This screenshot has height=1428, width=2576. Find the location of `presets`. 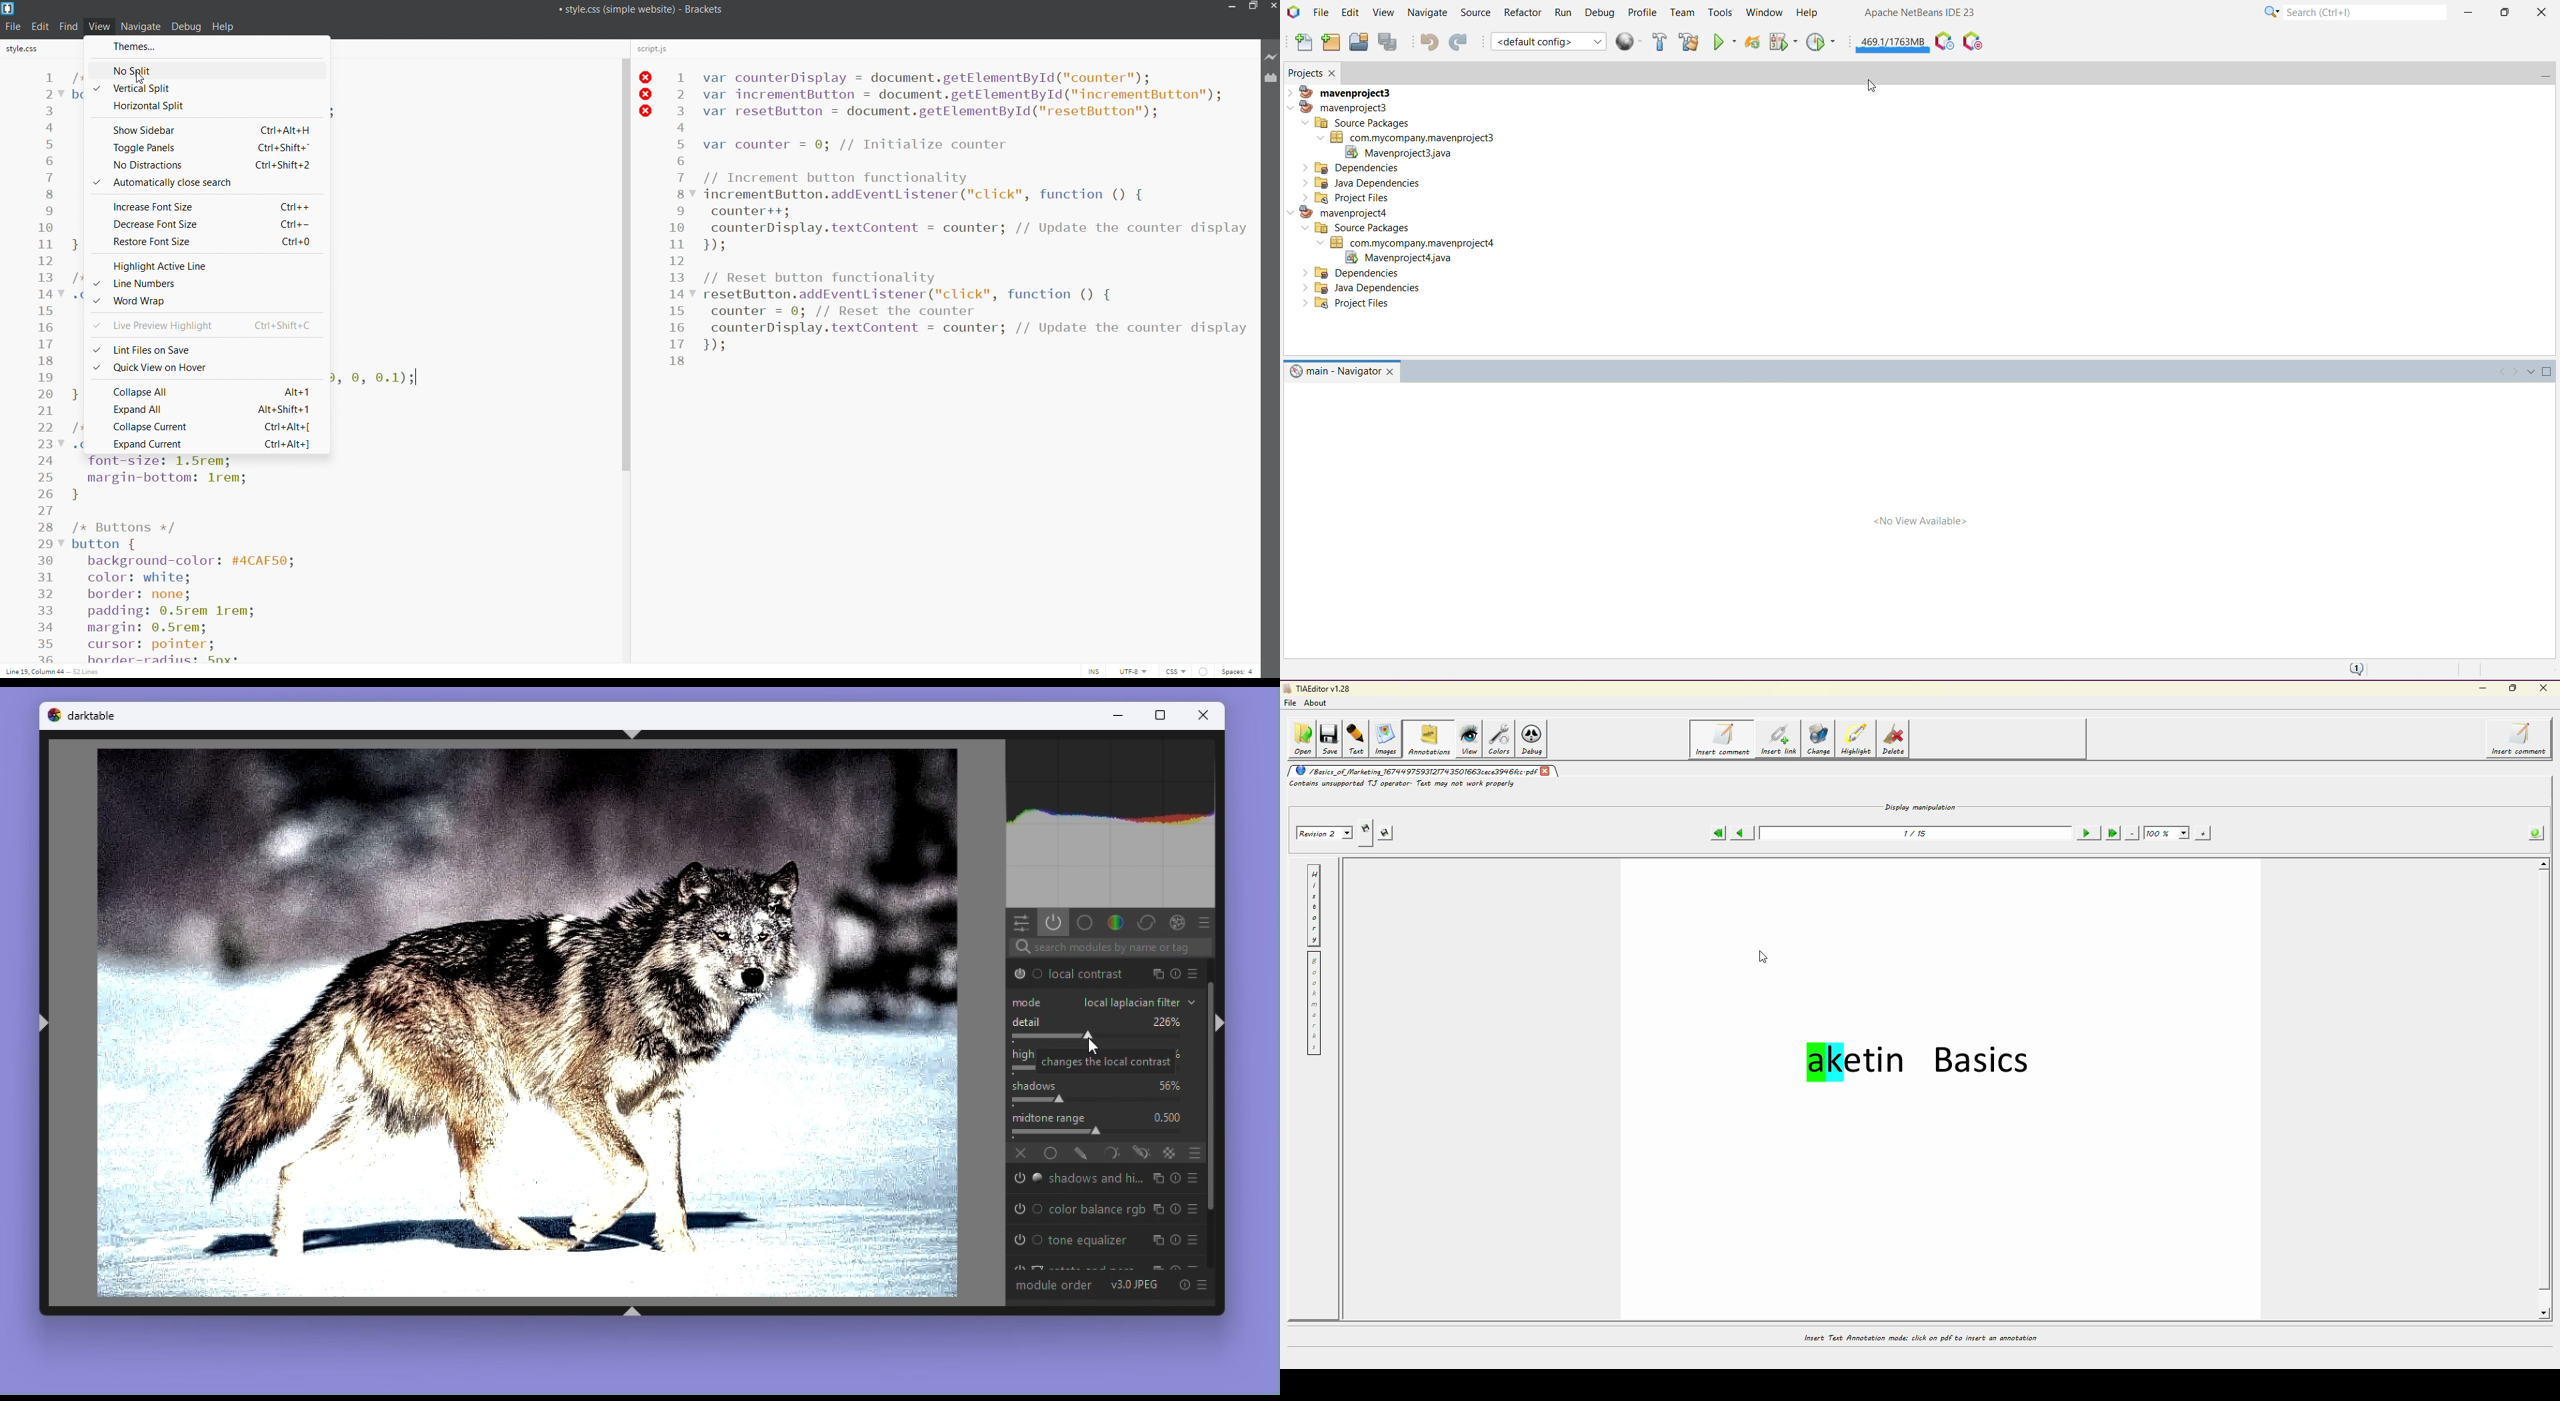

presets is located at coordinates (1178, 976).